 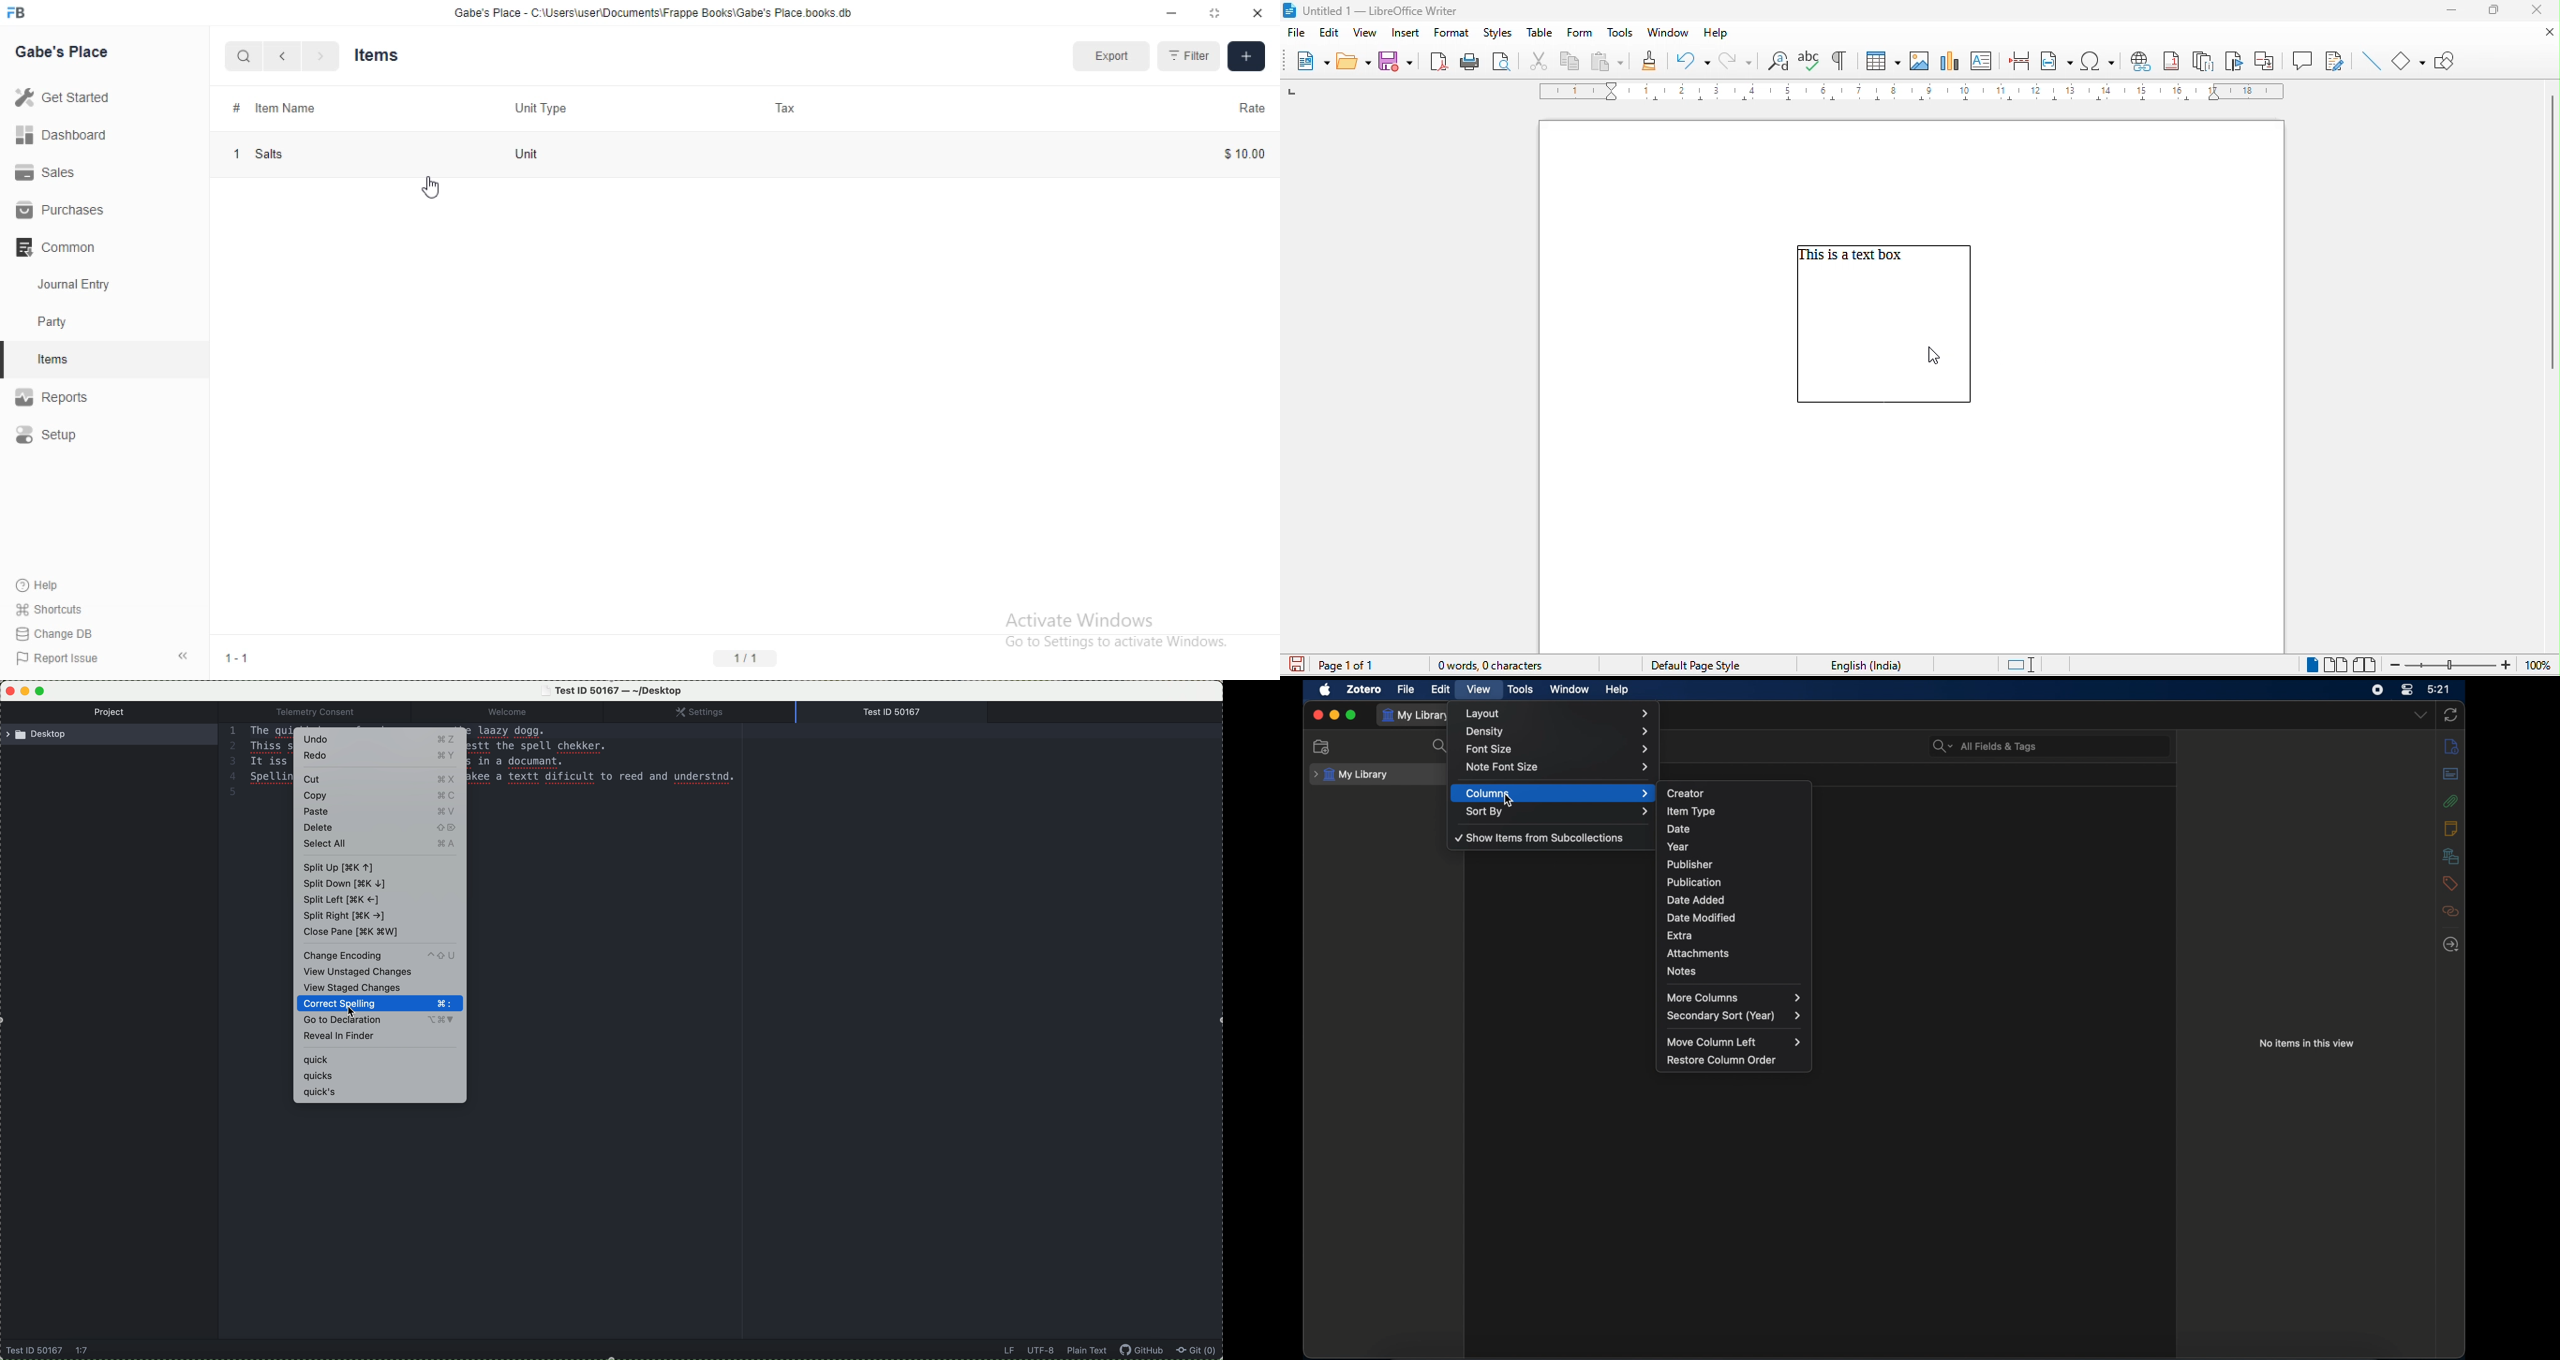 What do you see at coordinates (1690, 61) in the screenshot?
I see `undo` at bounding box center [1690, 61].